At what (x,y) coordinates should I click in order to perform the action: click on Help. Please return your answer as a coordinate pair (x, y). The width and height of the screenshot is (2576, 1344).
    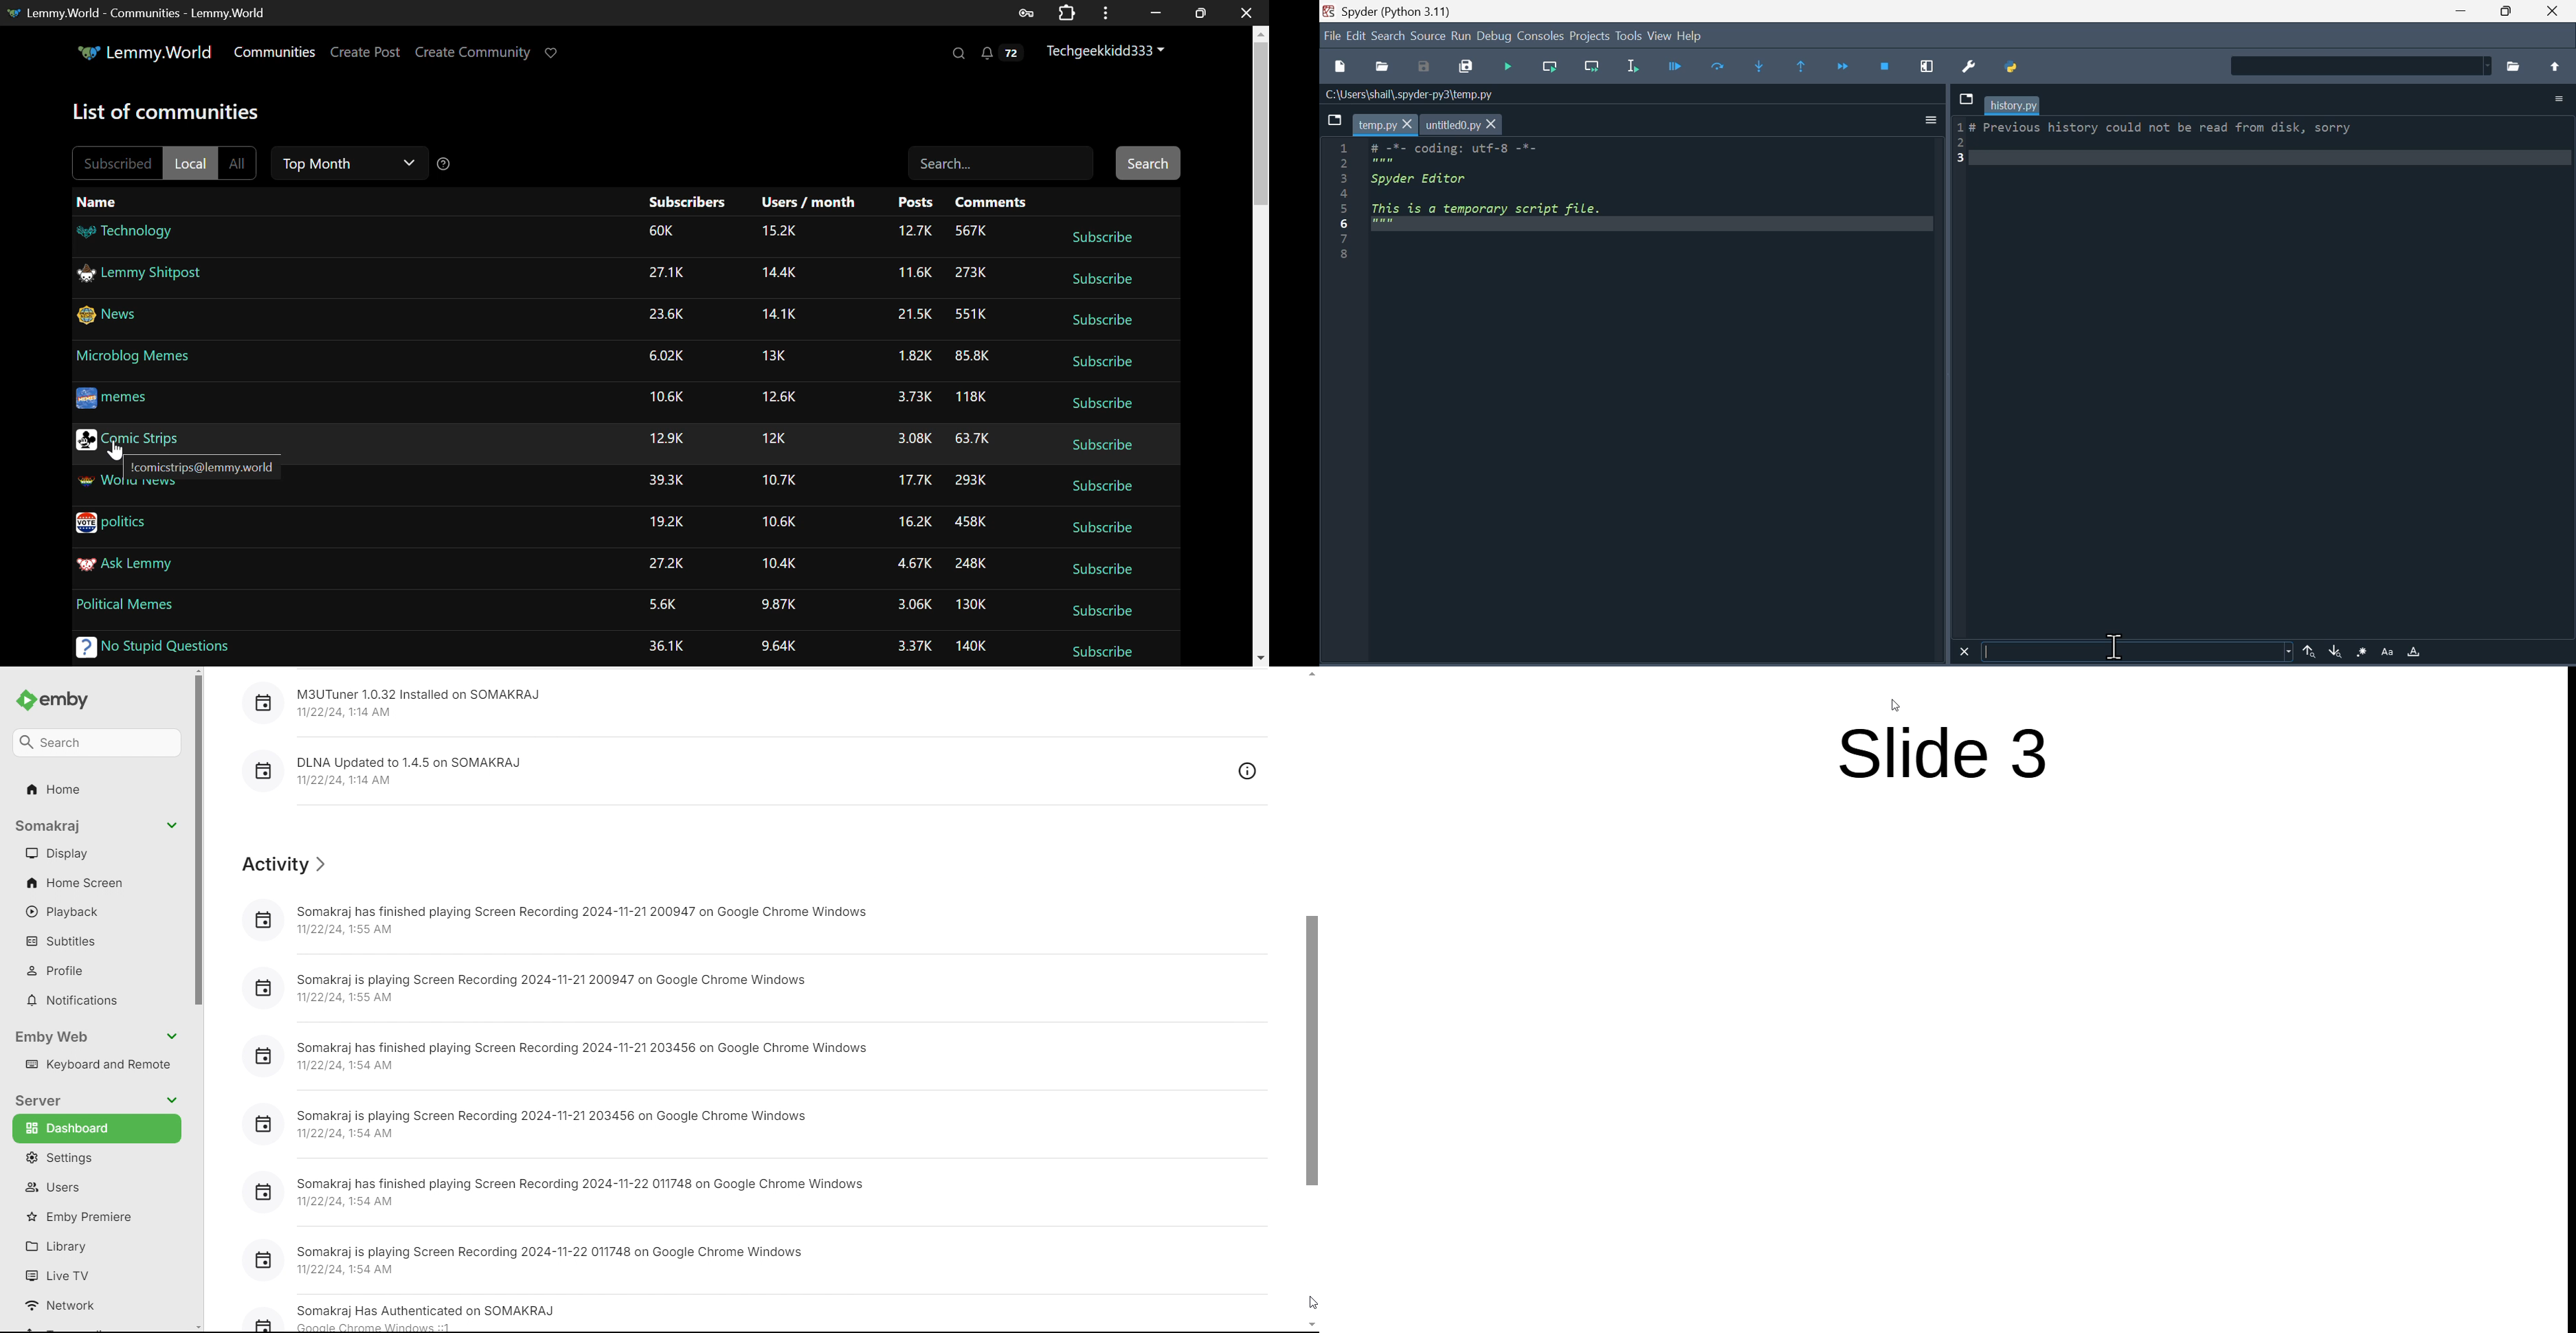
    Looking at the image, I should click on (1692, 36).